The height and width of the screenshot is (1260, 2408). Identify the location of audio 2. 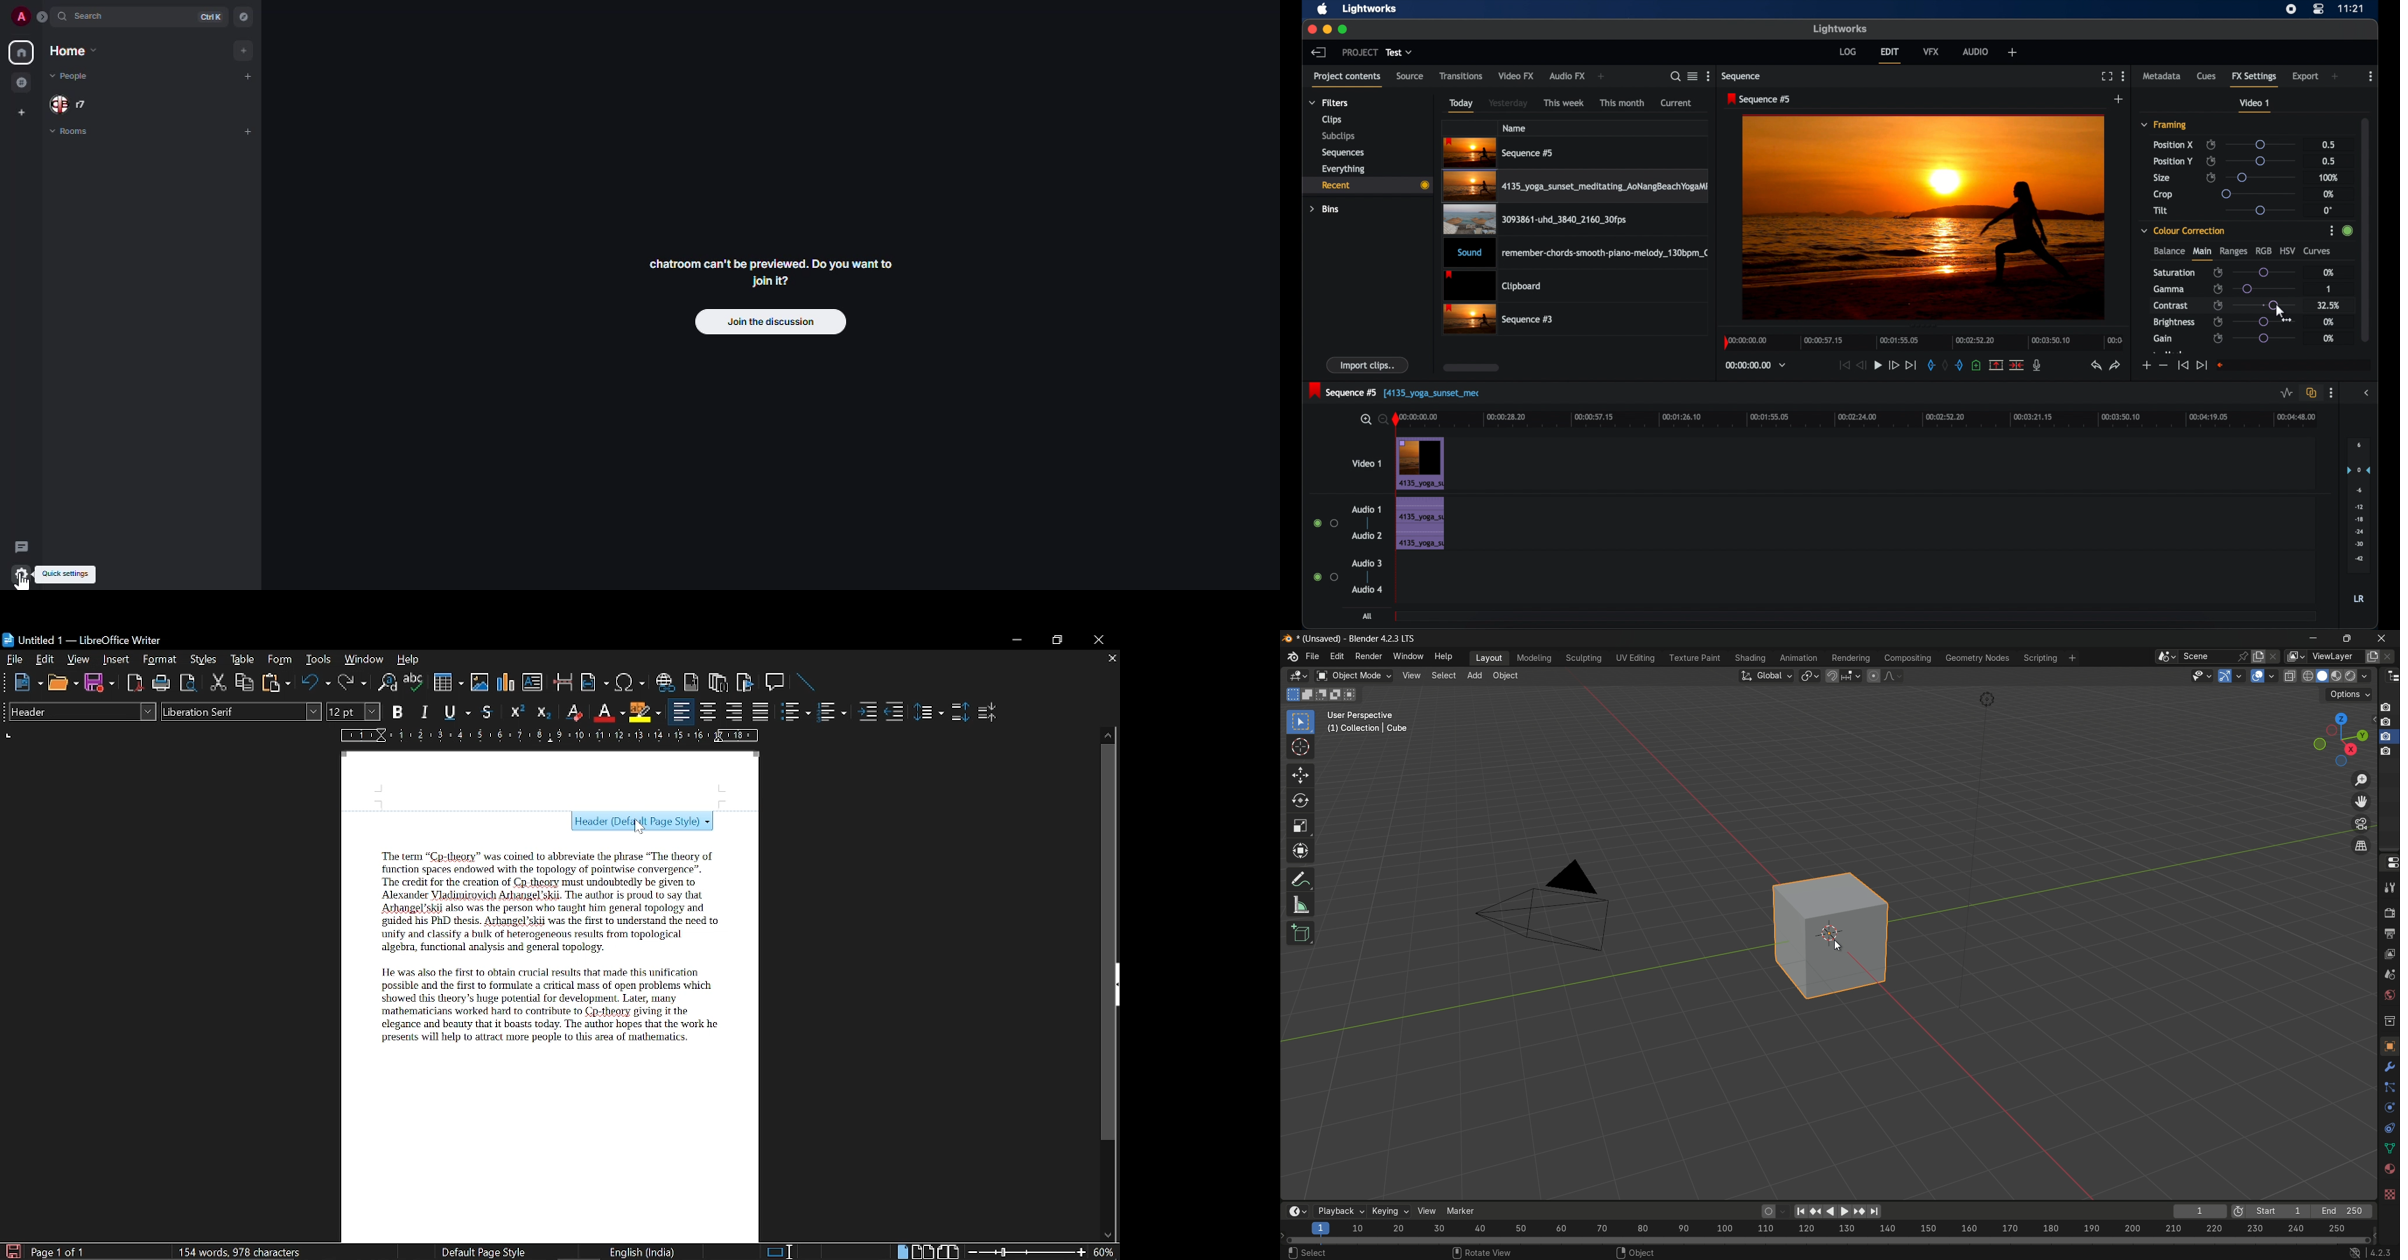
(1368, 535).